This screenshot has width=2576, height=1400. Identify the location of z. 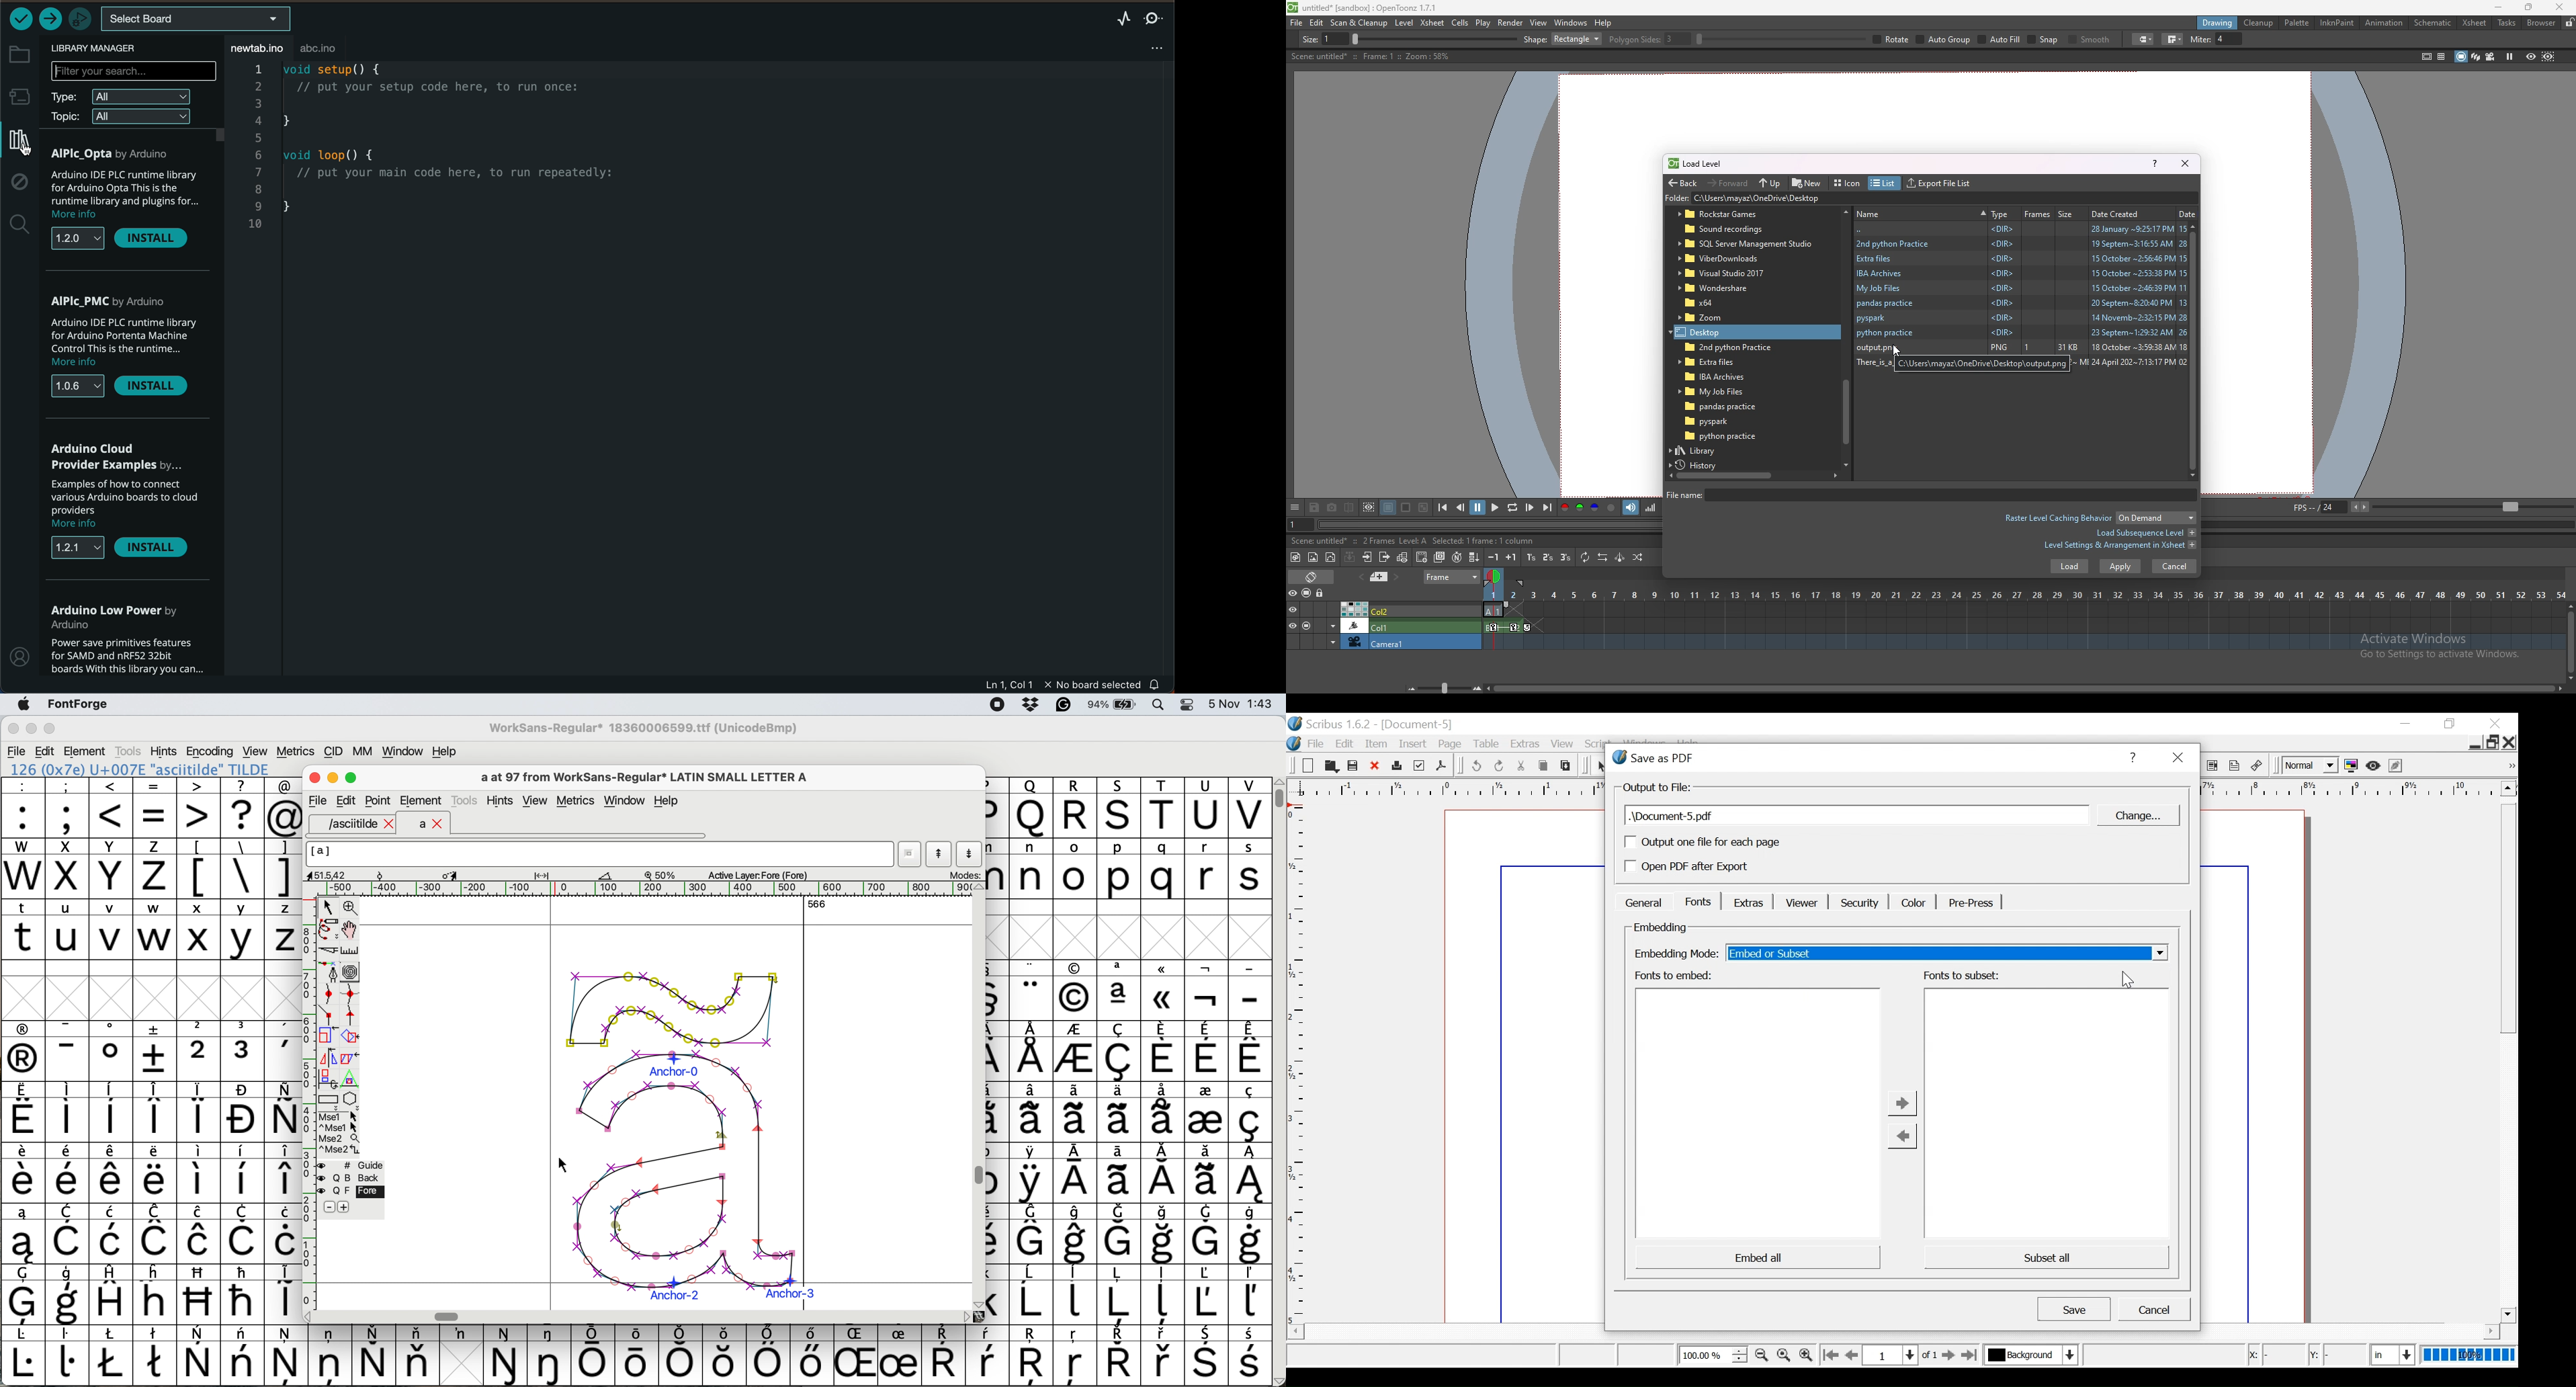
(155, 868).